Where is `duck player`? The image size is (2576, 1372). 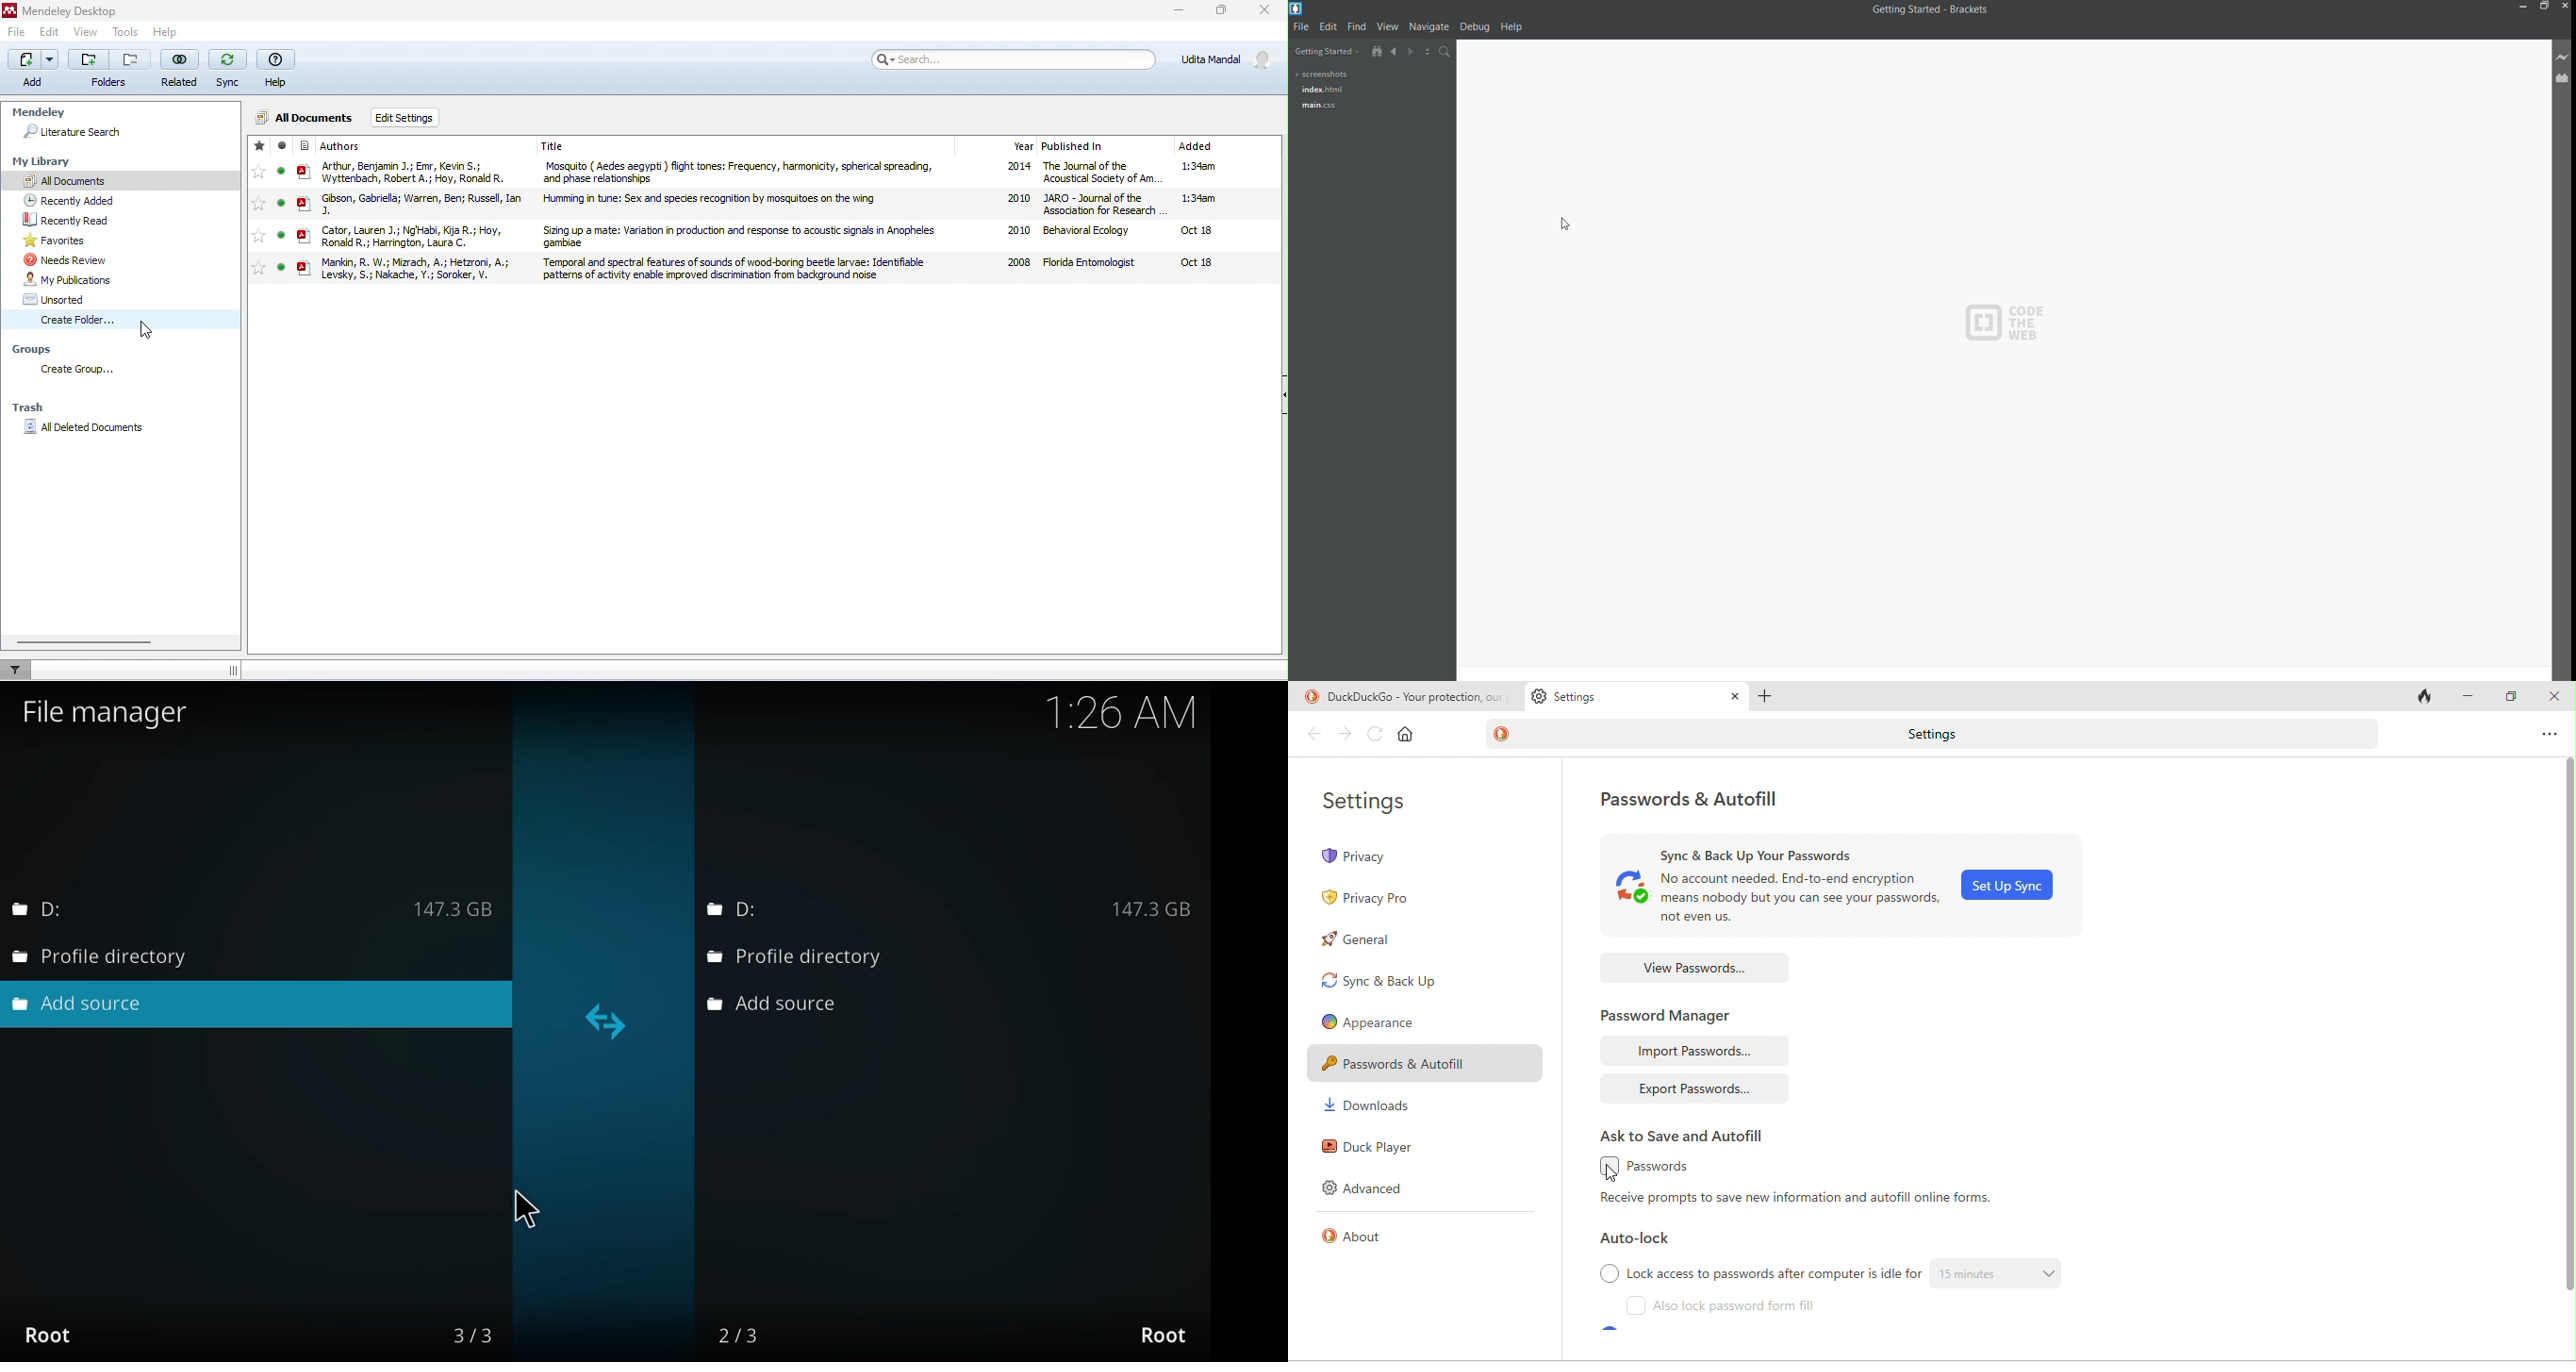 duck player is located at coordinates (1388, 1149).